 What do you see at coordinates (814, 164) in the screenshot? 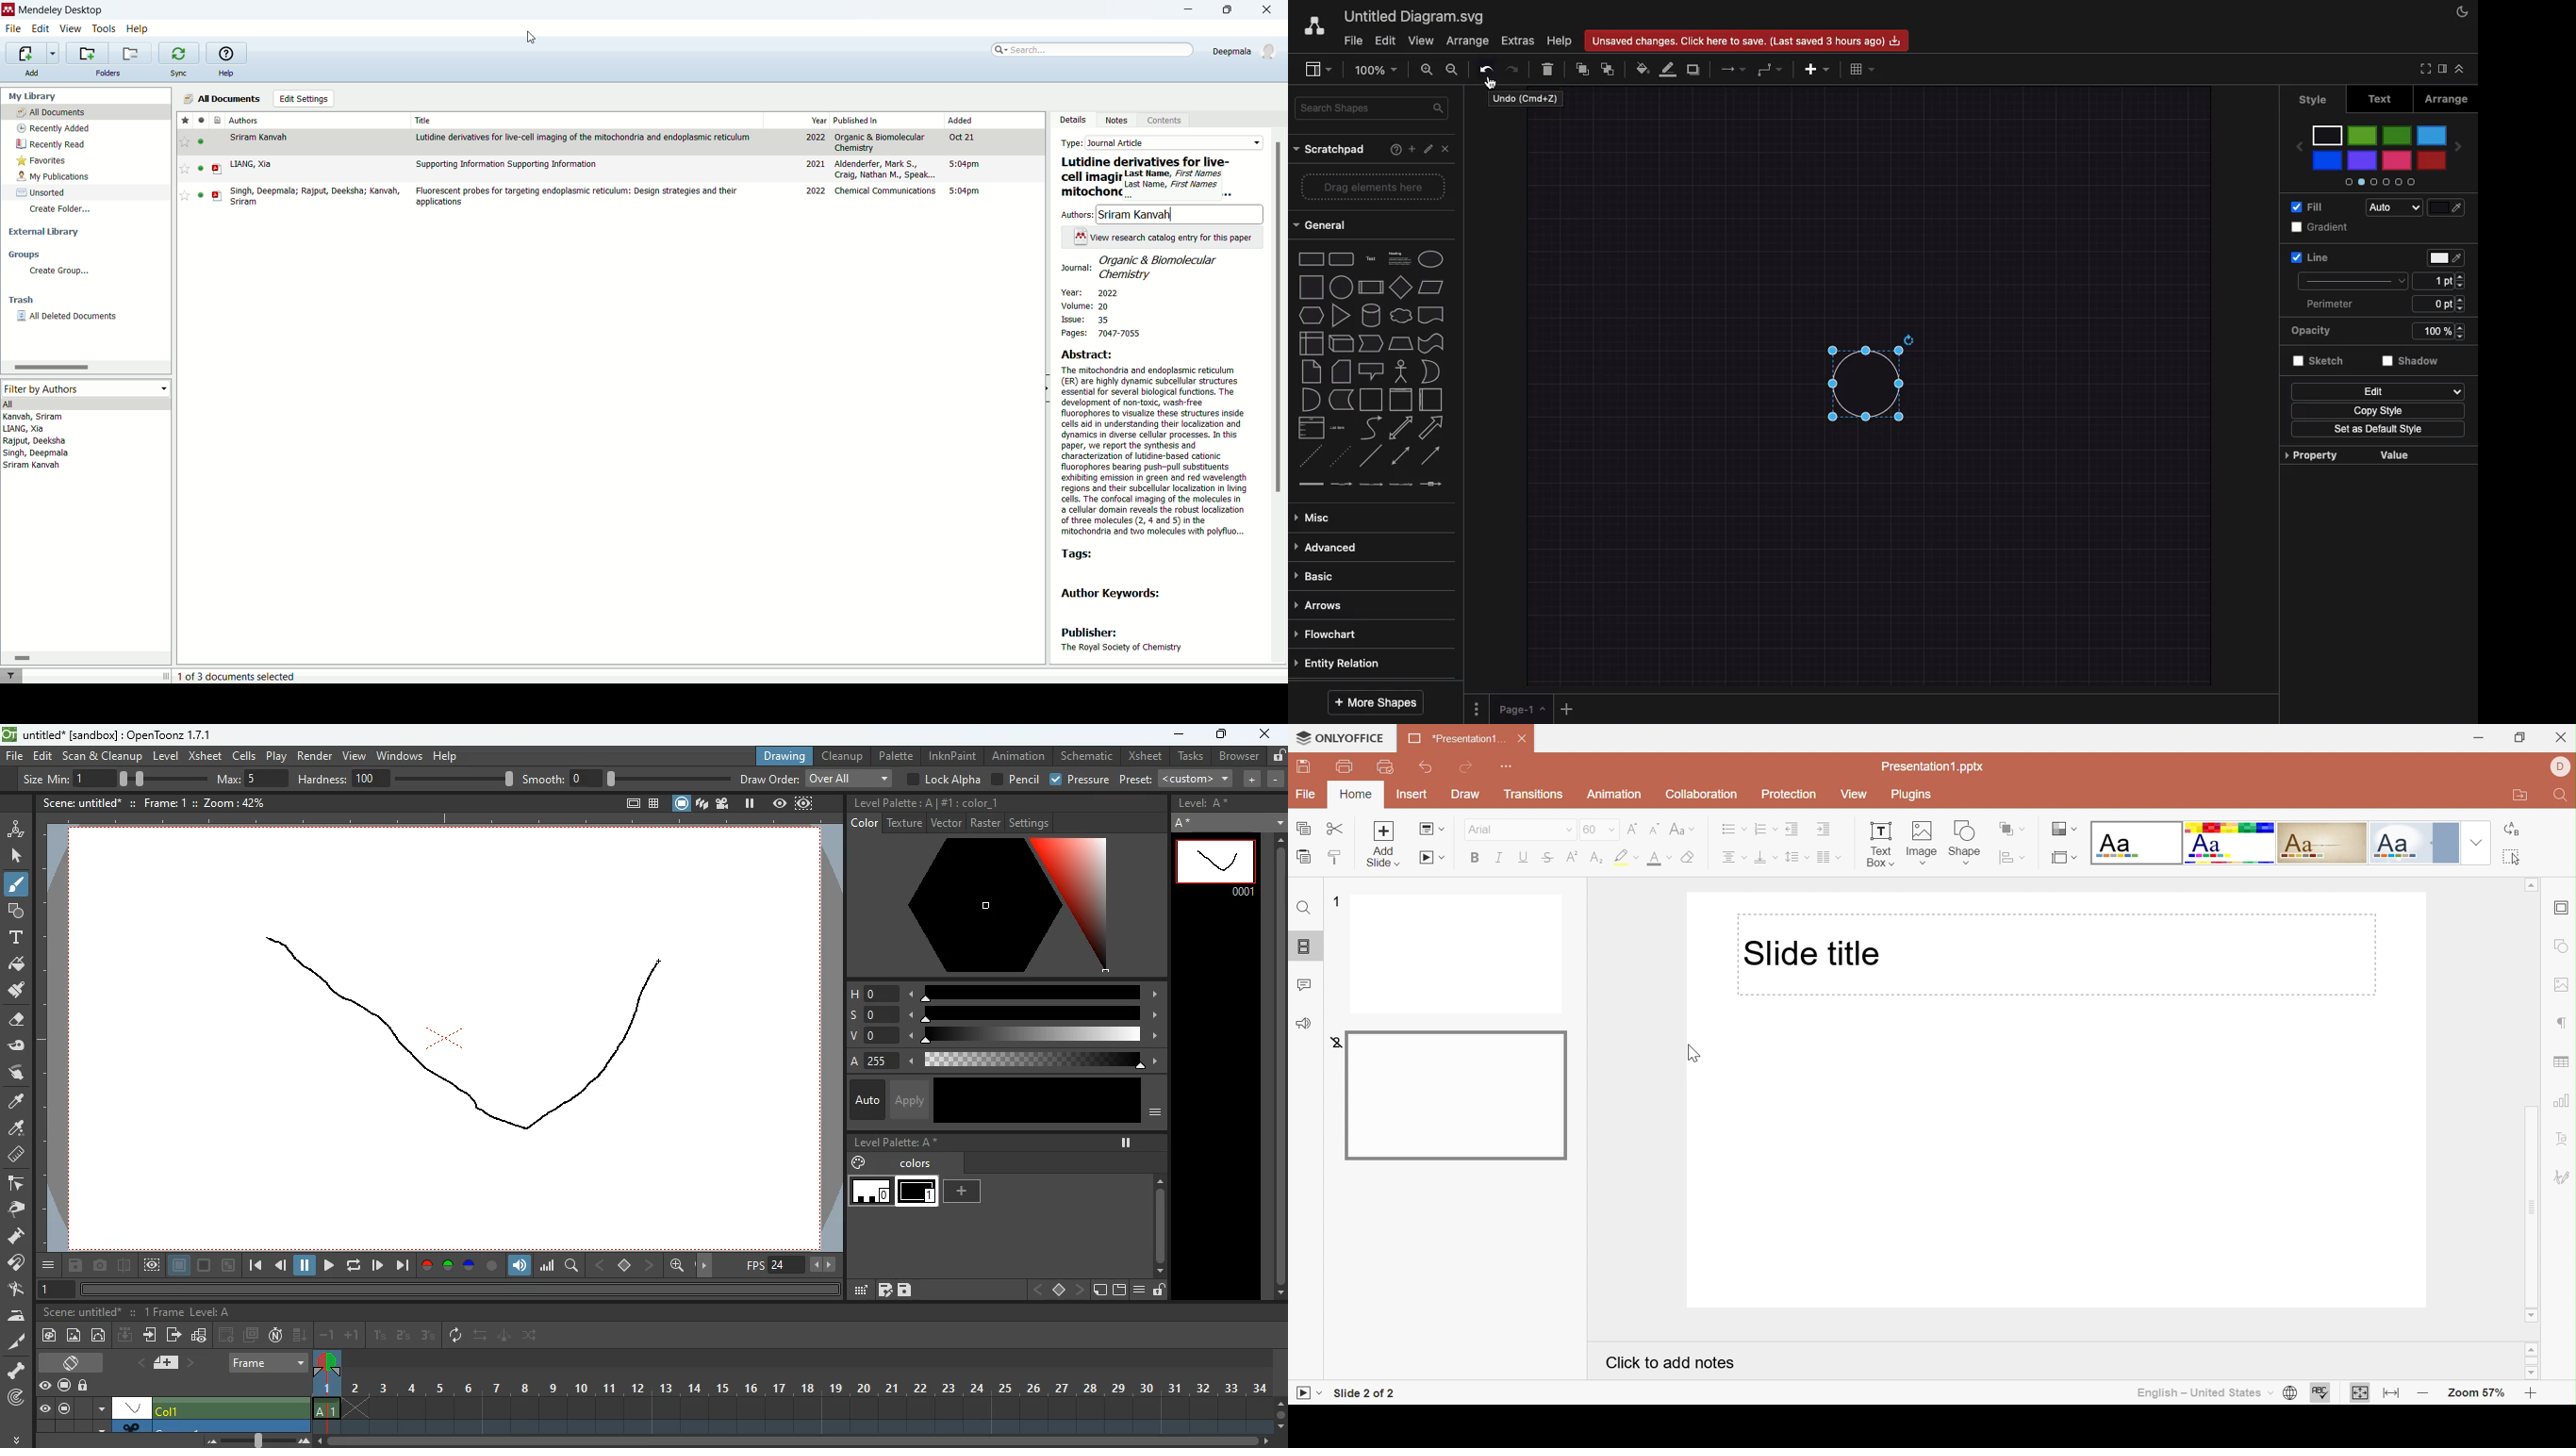
I see `2021` at bounding box center [814, 164].